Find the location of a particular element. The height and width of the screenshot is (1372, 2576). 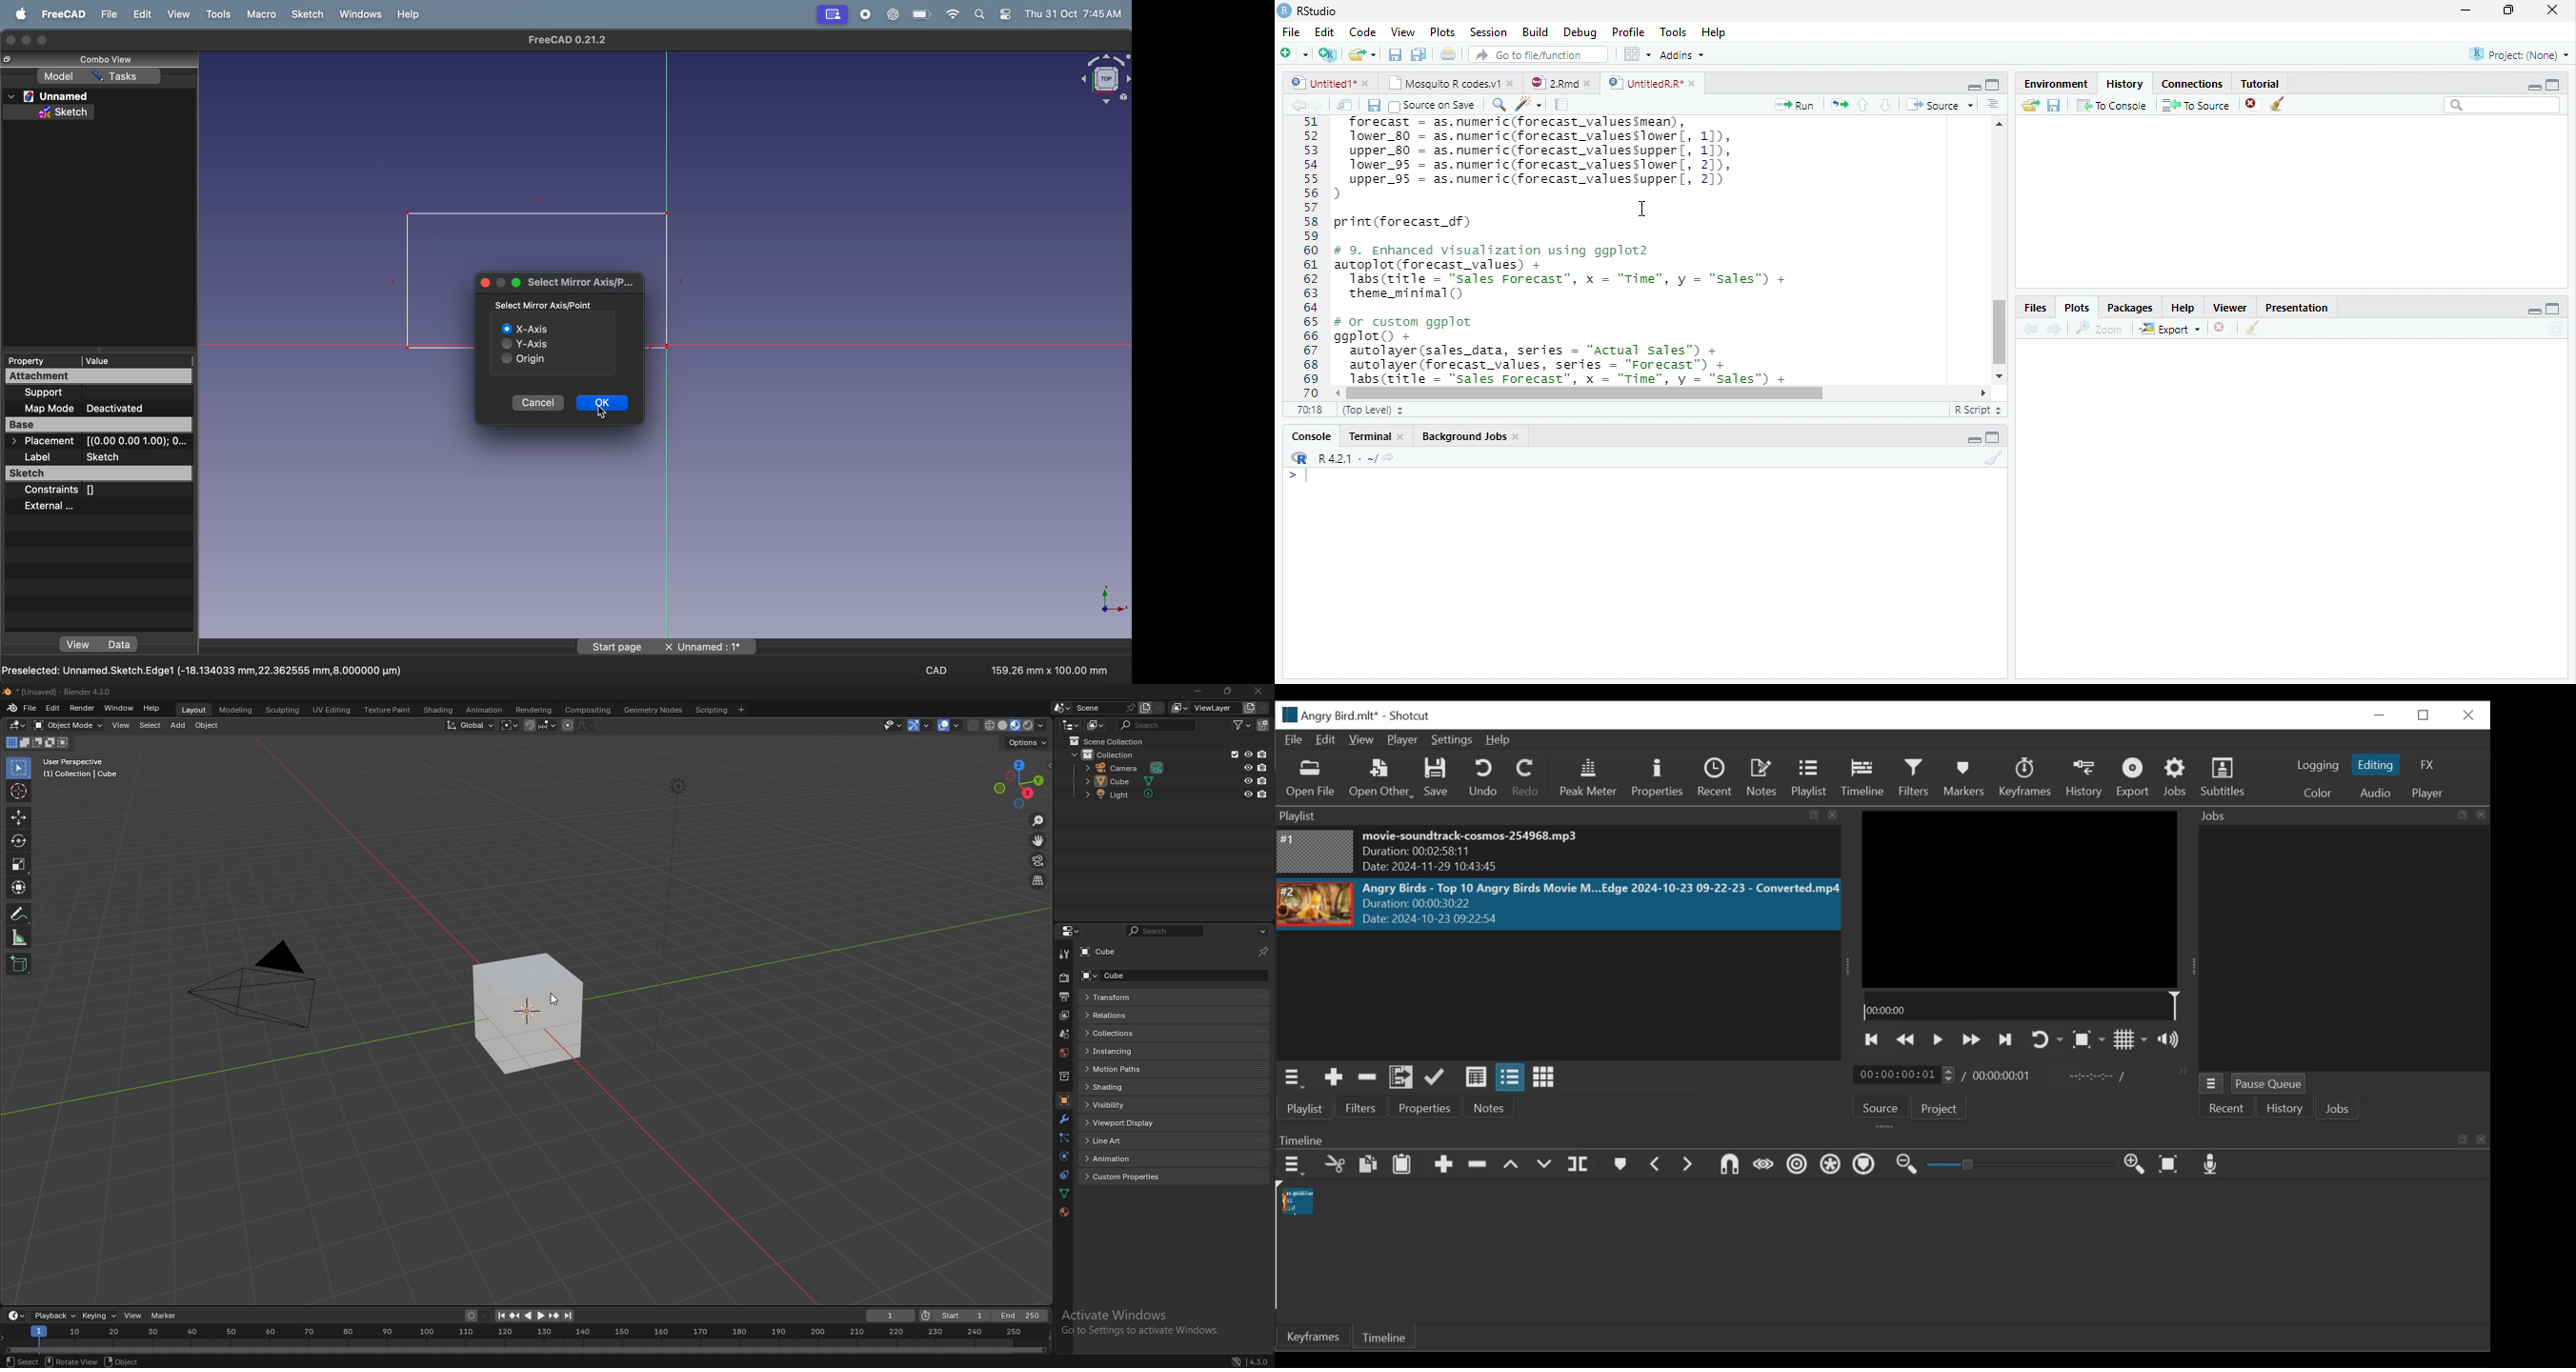

File is located at coordinates (1291, 31).